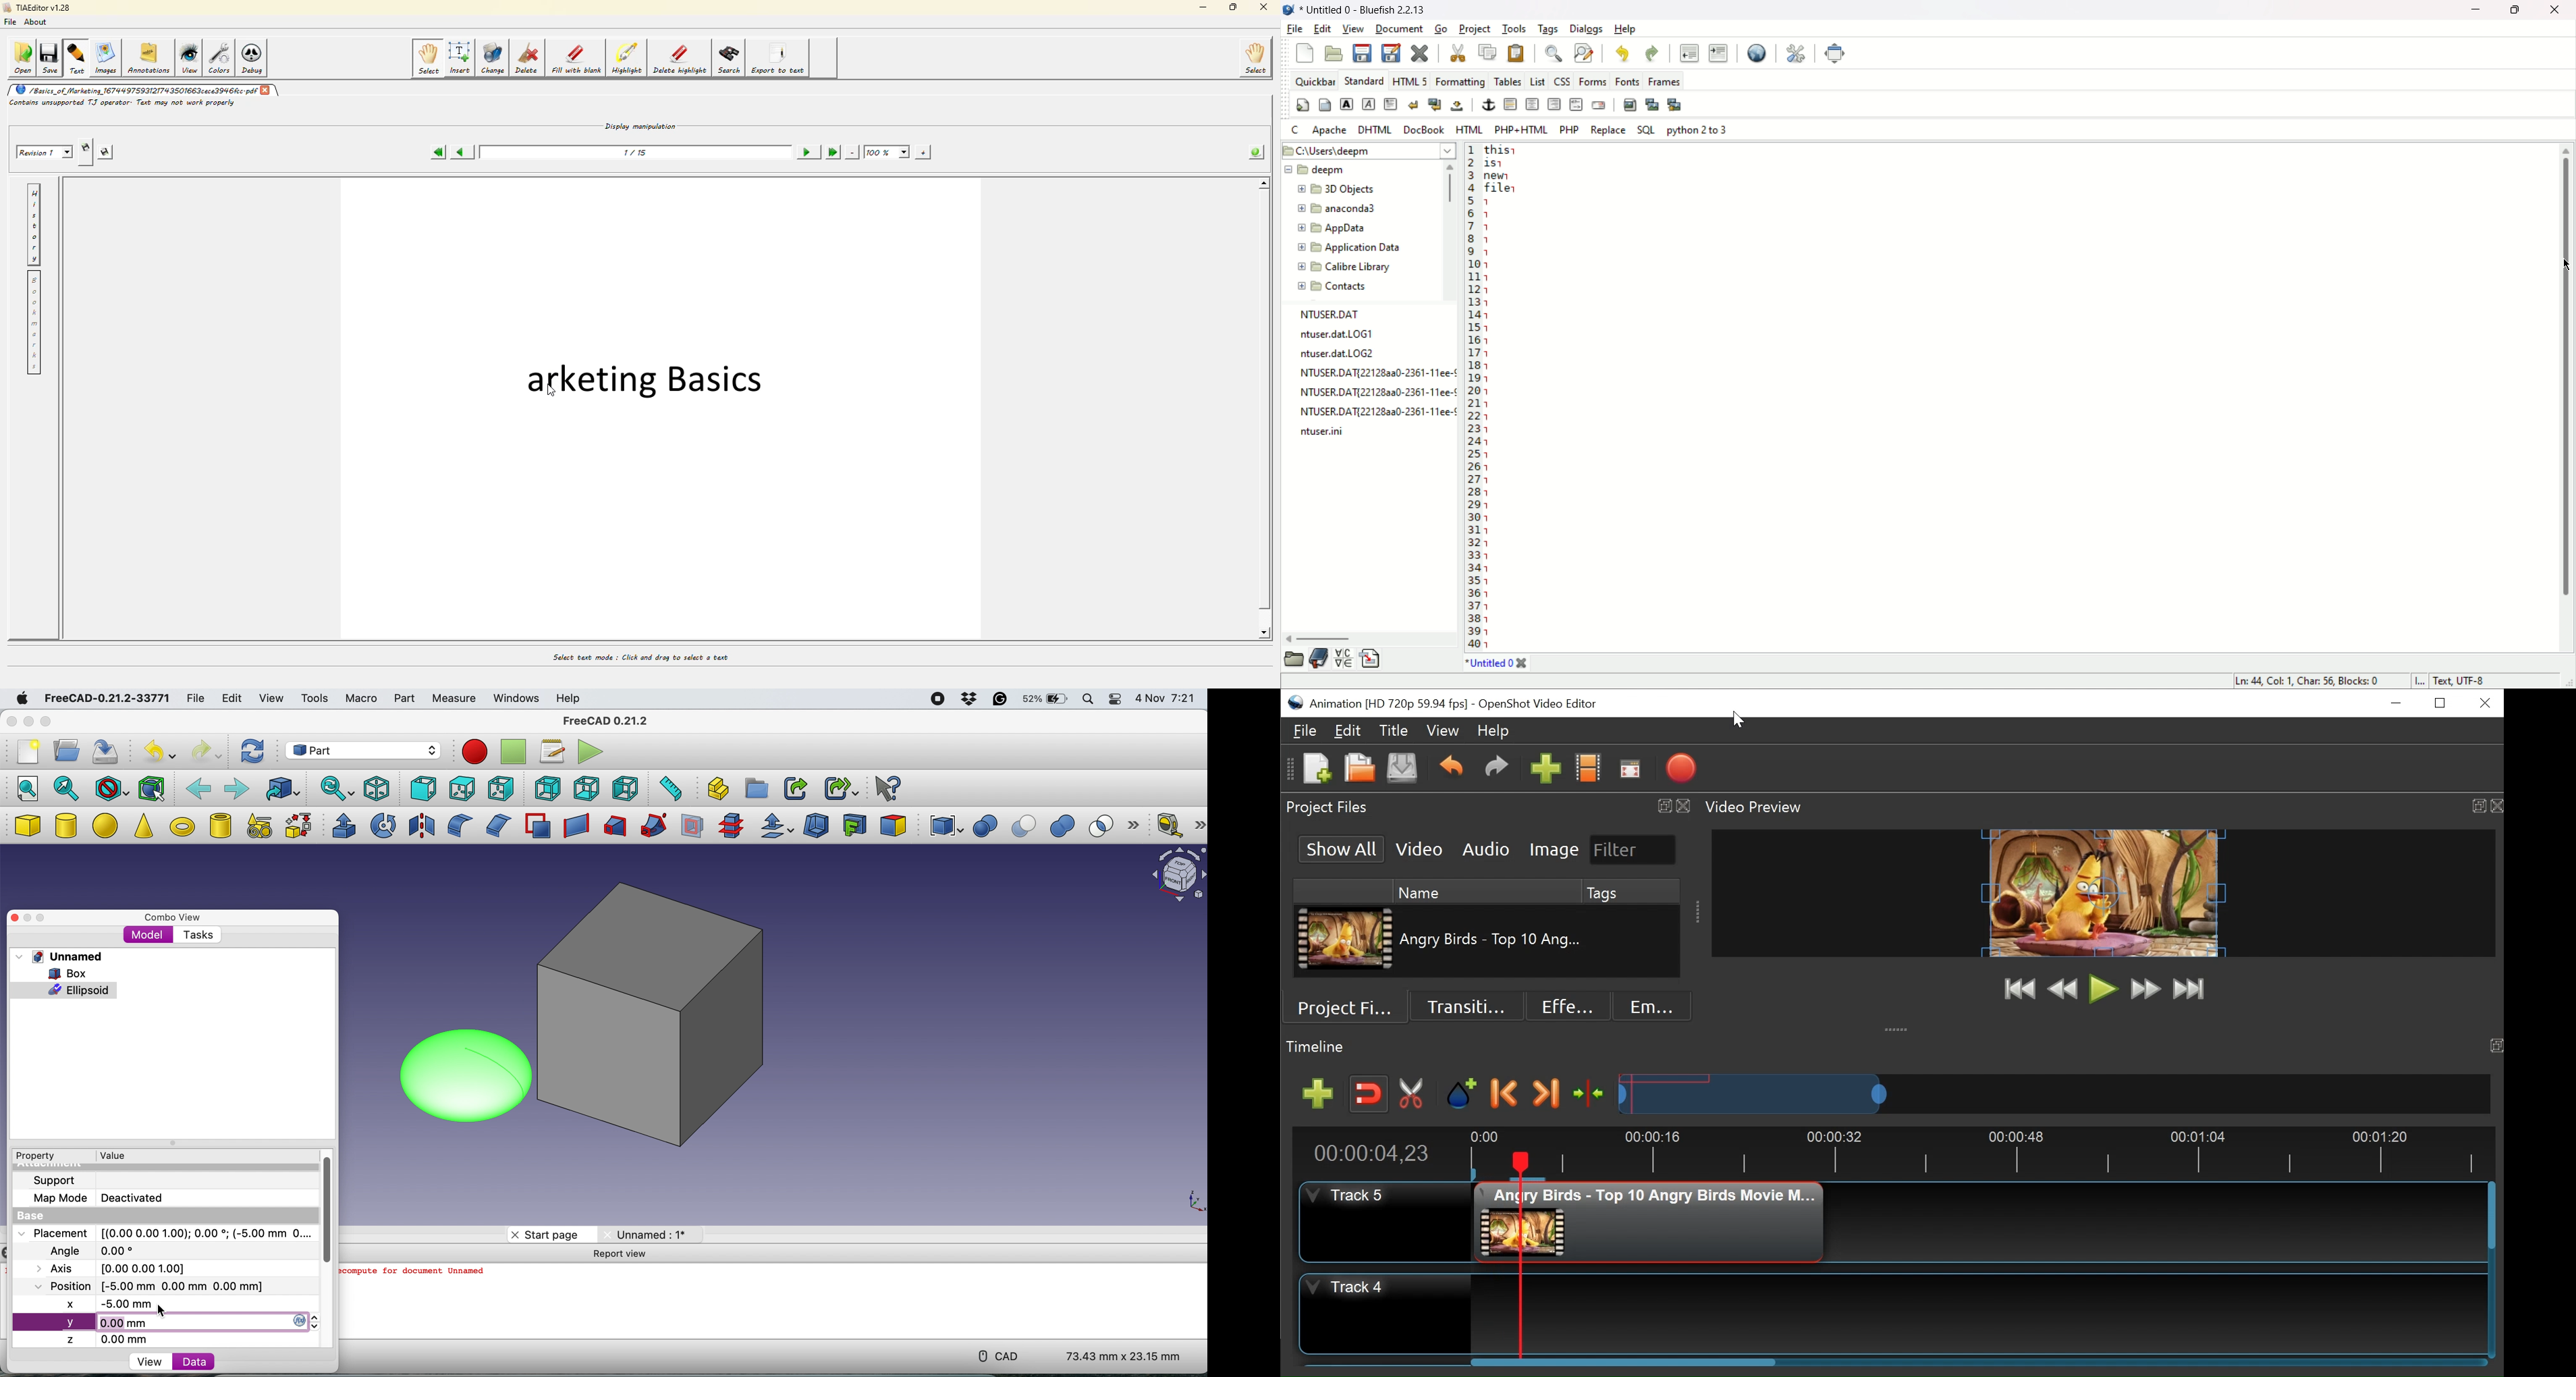 This screenshot has width=2576, height=1400. What do you see at coordinates (112, 789) in the screenshot?
I see `draw style` at bounding box center [112, 789].